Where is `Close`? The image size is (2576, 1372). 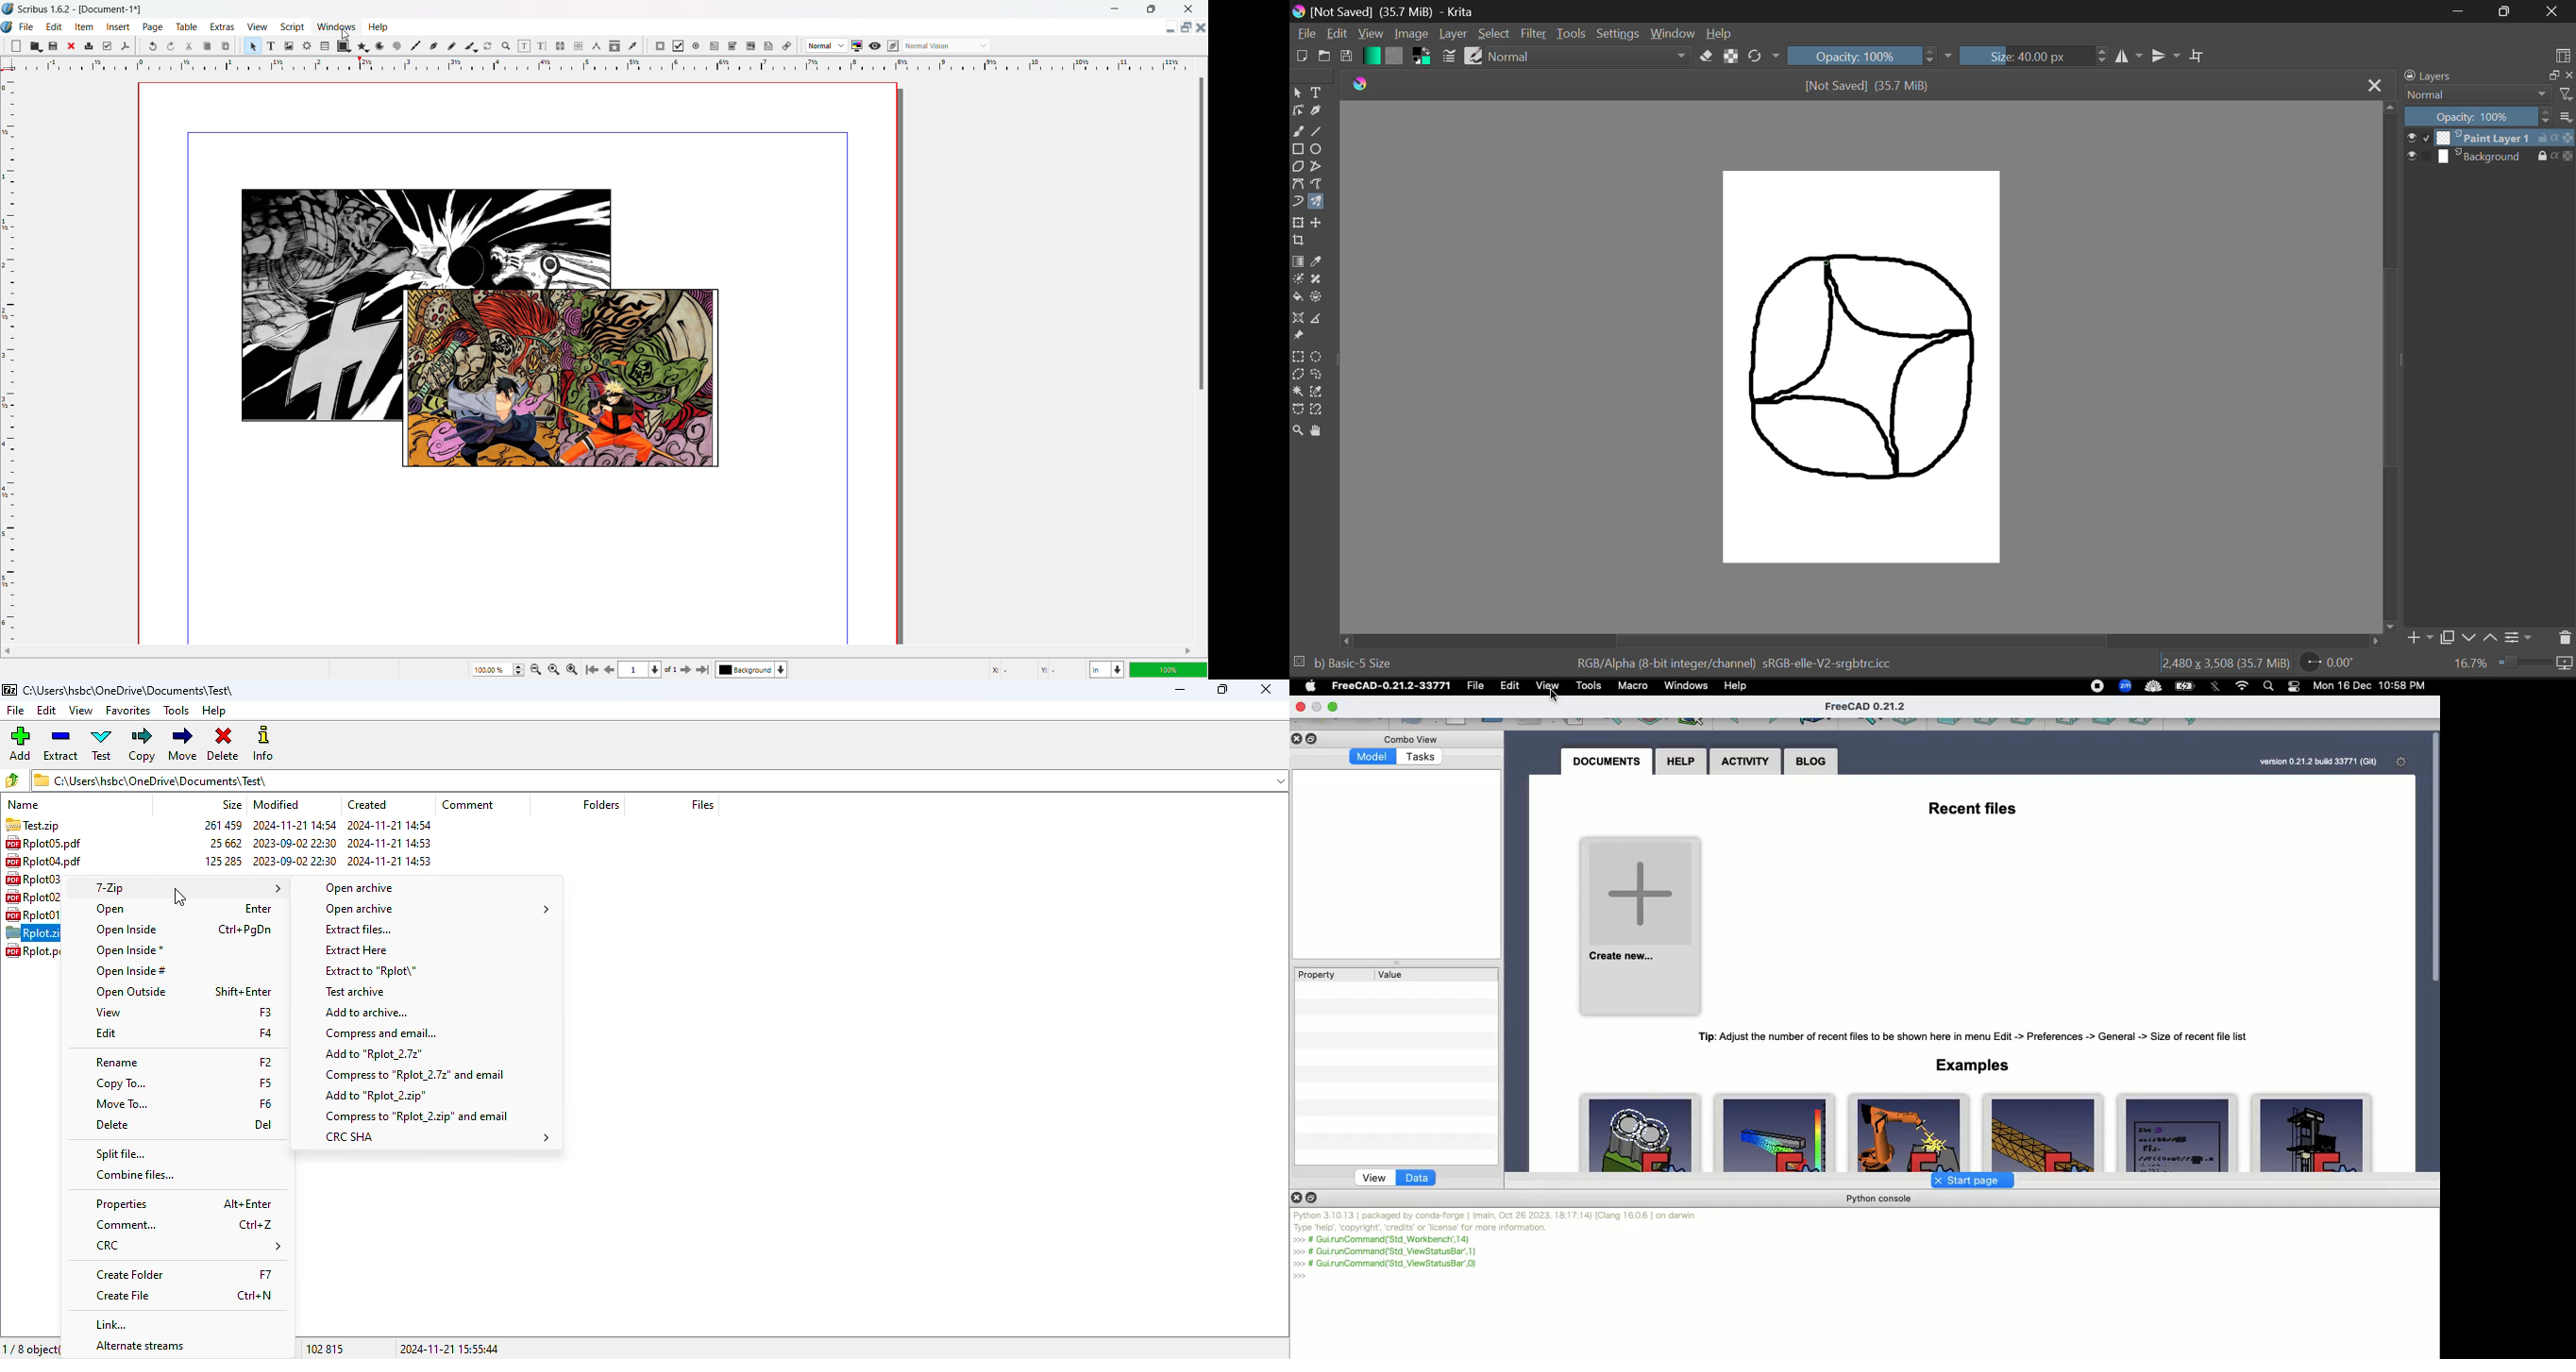
Close is located at coordinates (1300, 739).